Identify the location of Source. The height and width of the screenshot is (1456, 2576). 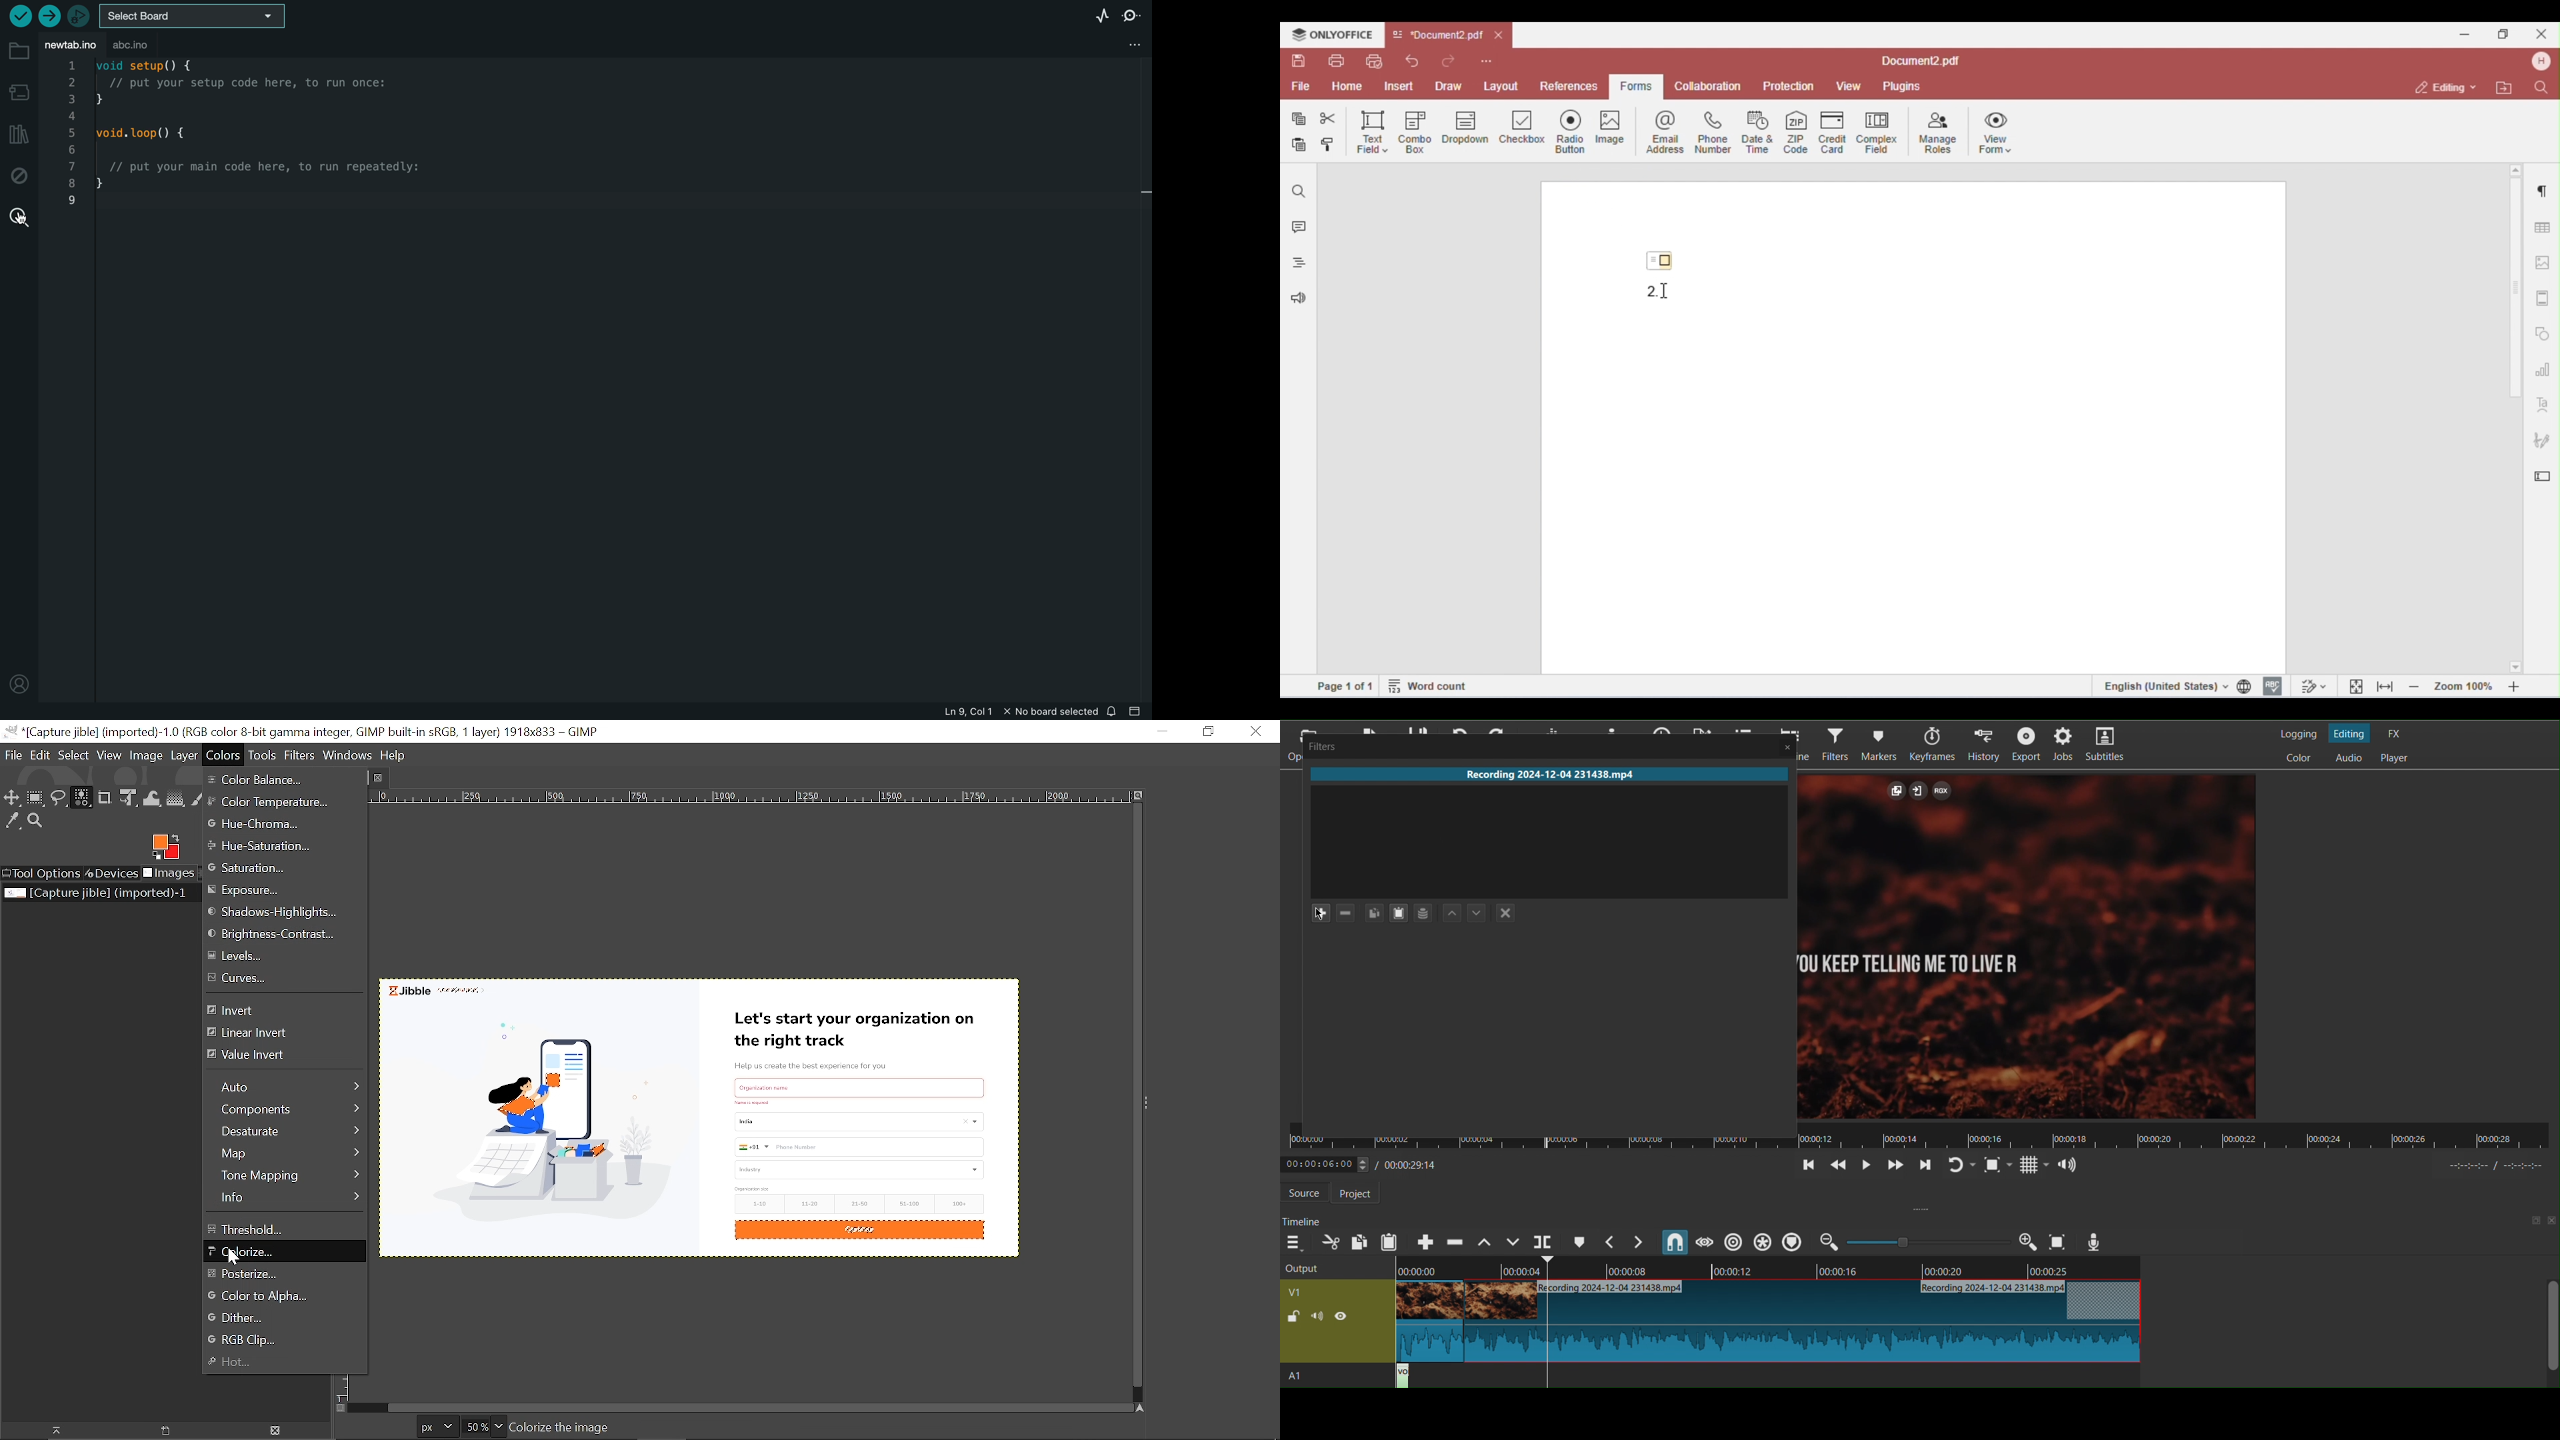
(1308, 1193).